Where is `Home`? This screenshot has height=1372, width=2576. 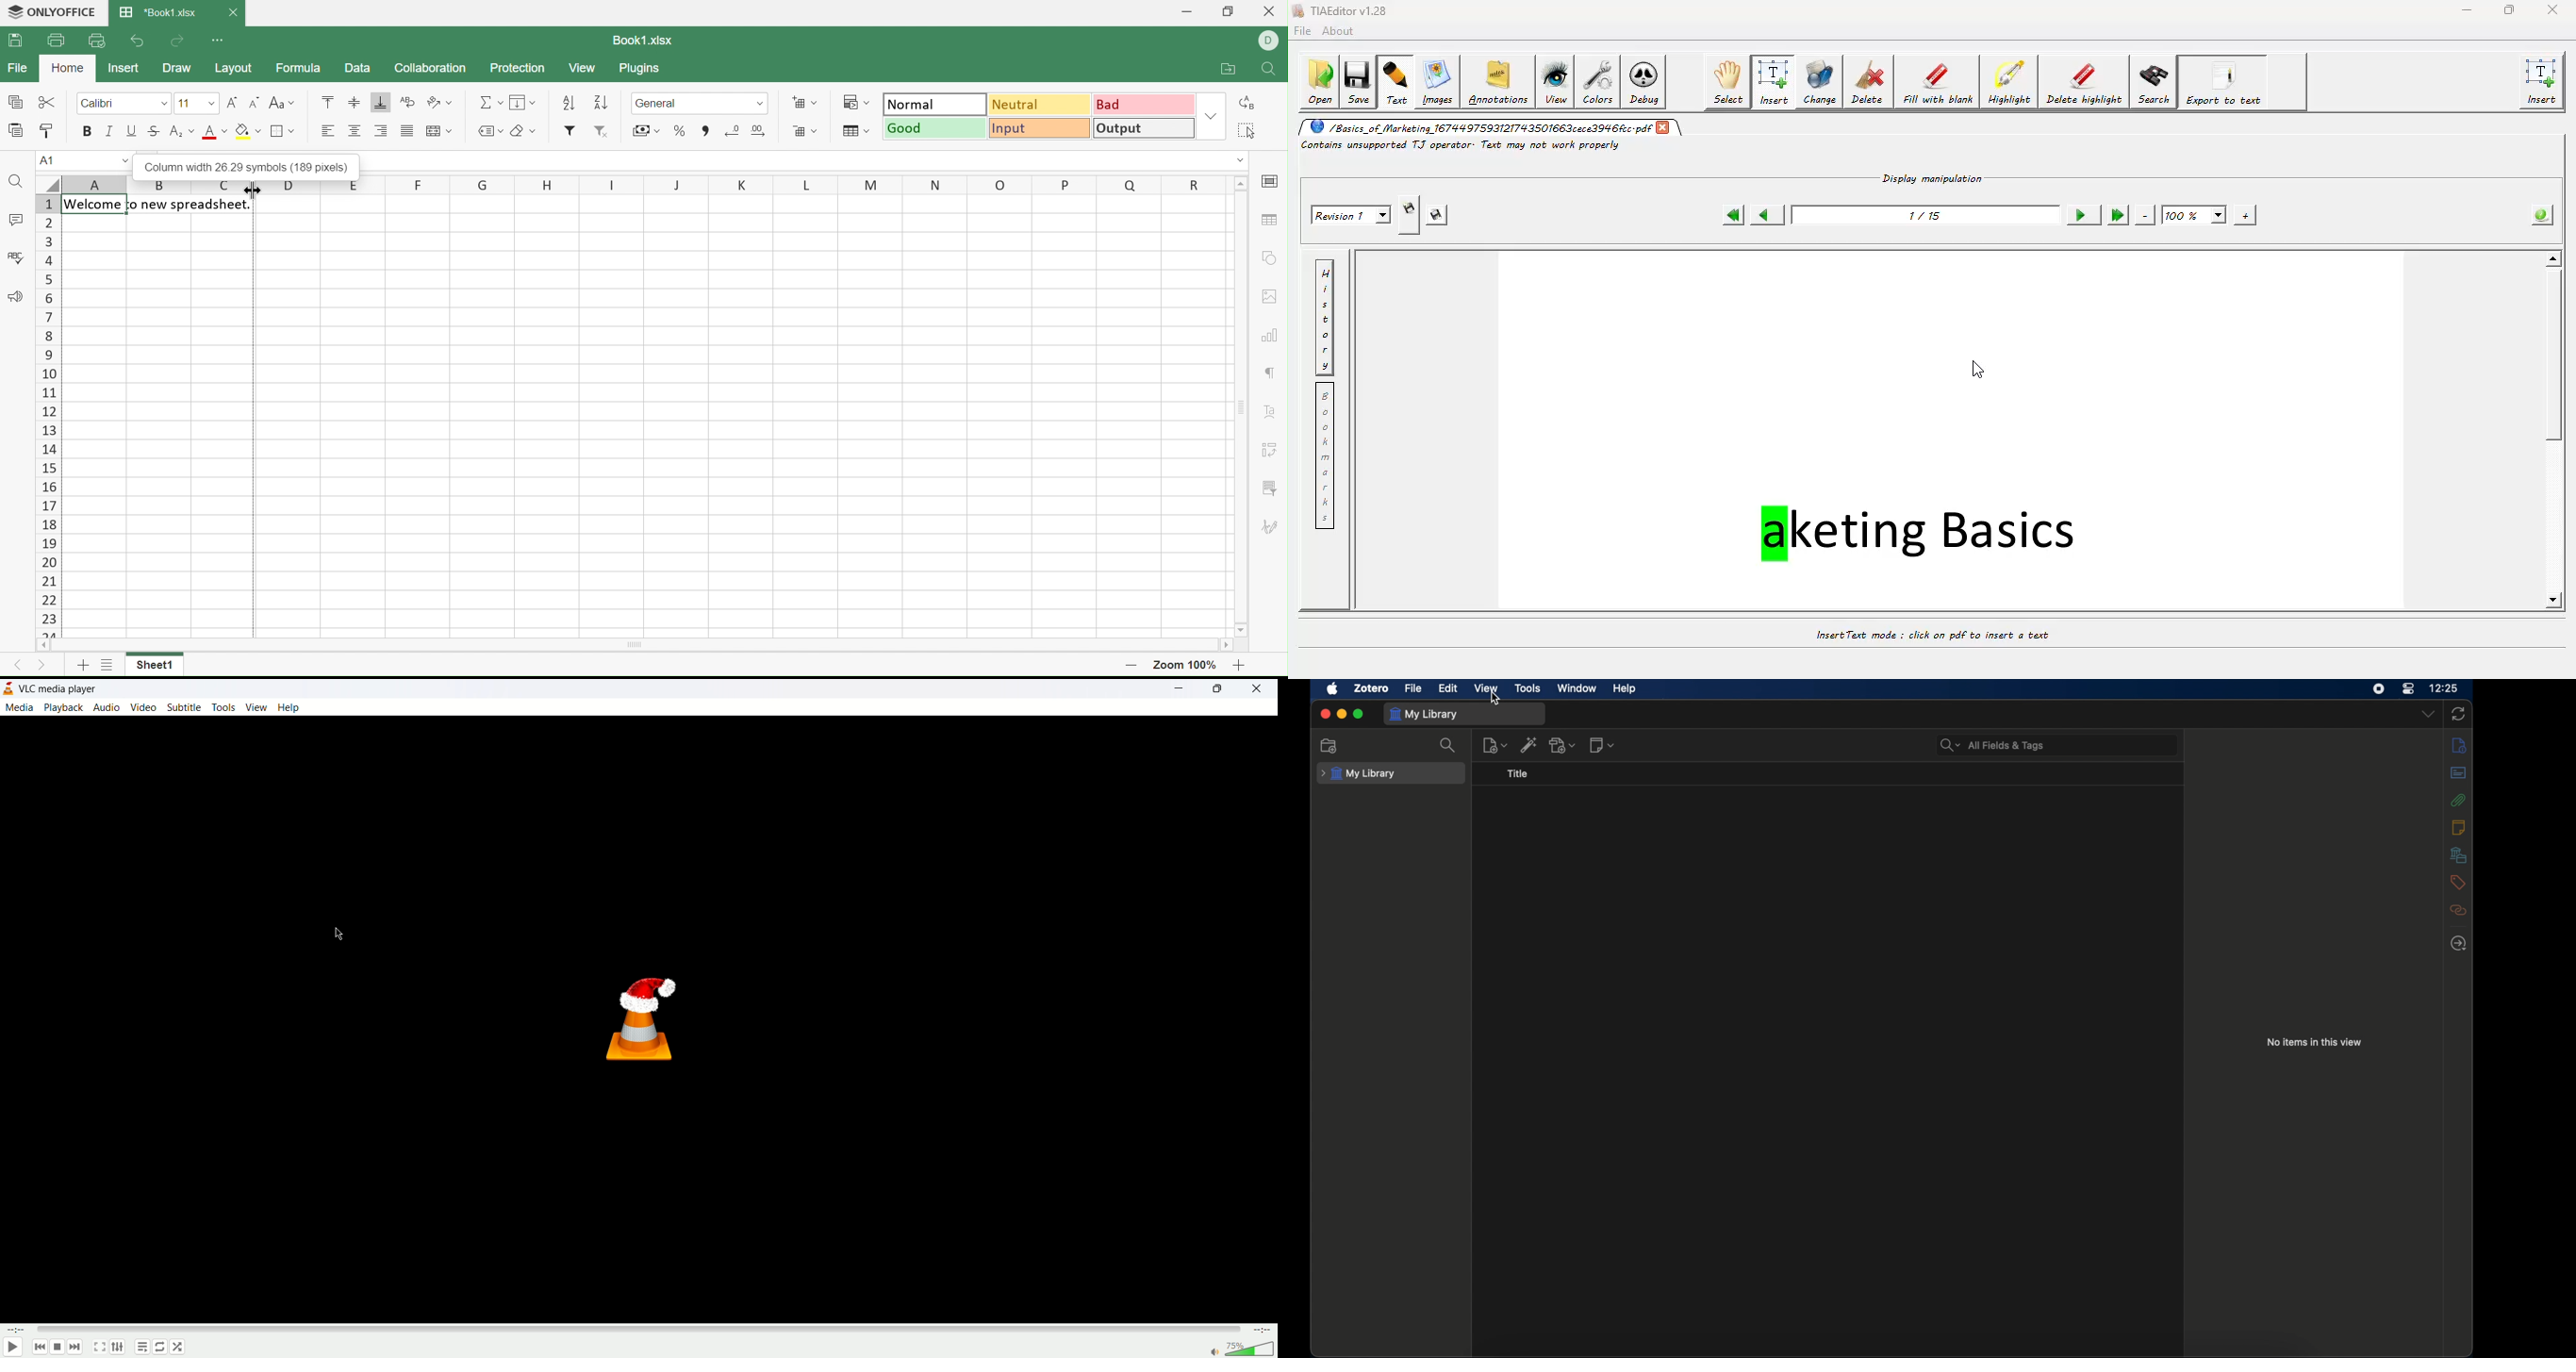 Home is located at coordinates (67, 67).